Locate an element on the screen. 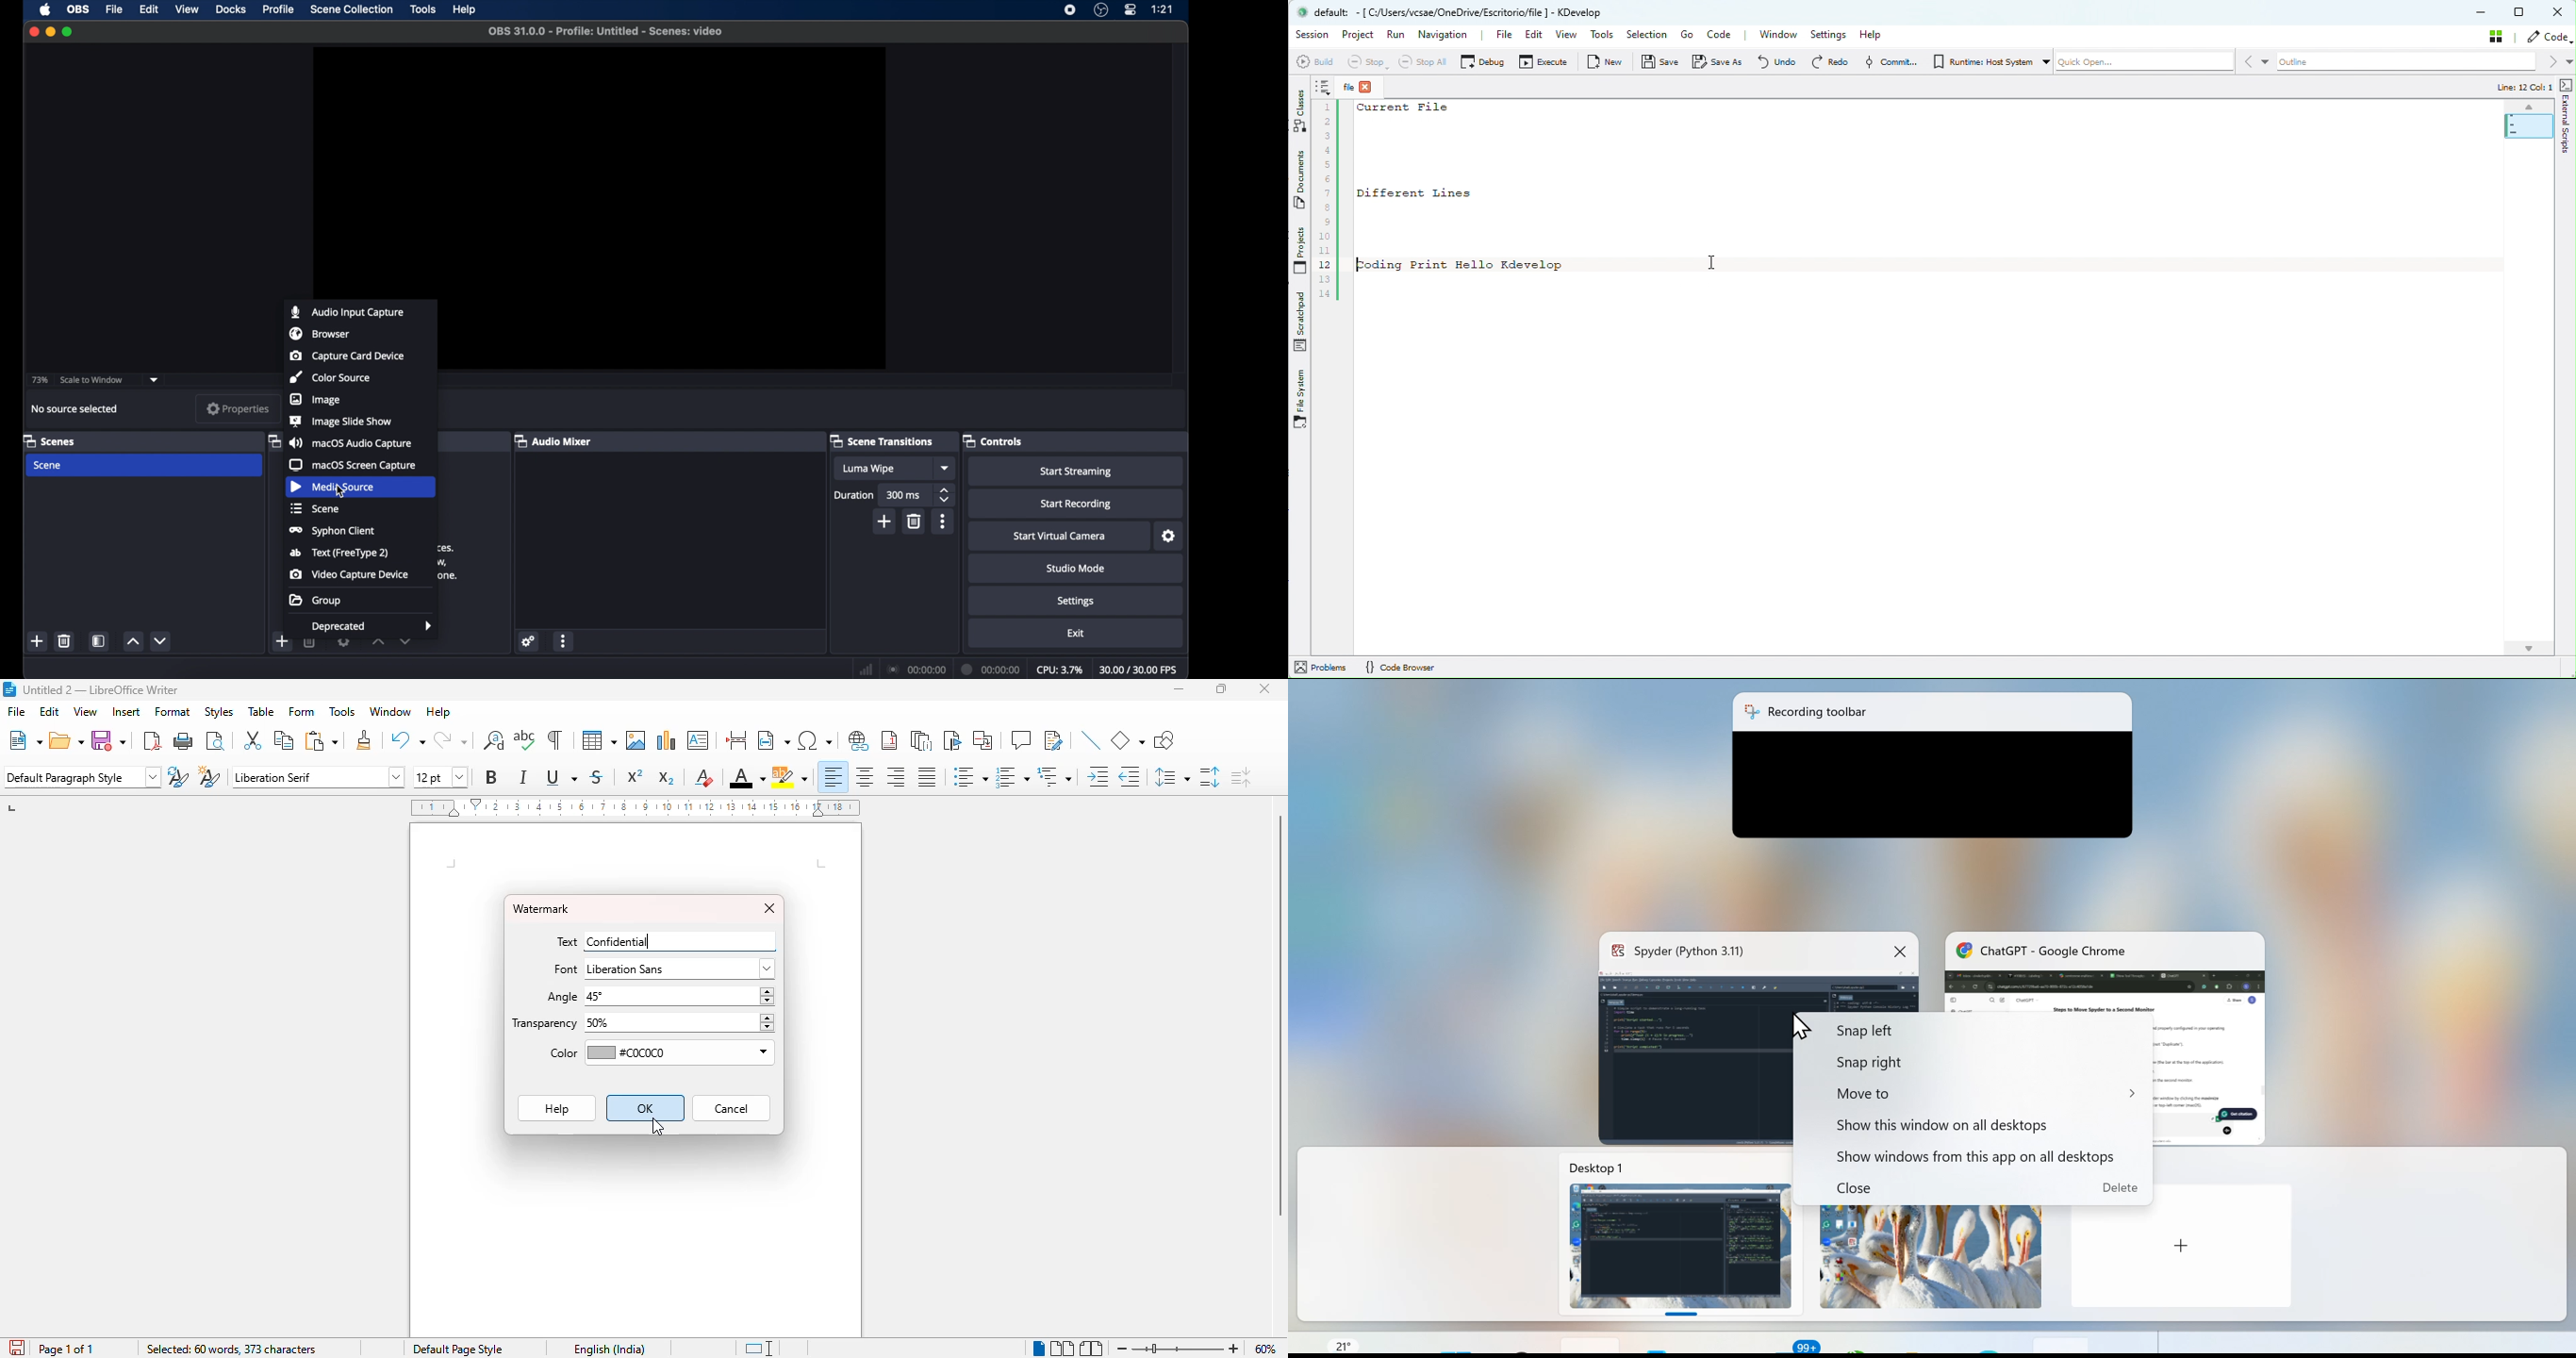 The width and height of the screenshot is (2576, 1372). undo is located at coordinates (407, 740).